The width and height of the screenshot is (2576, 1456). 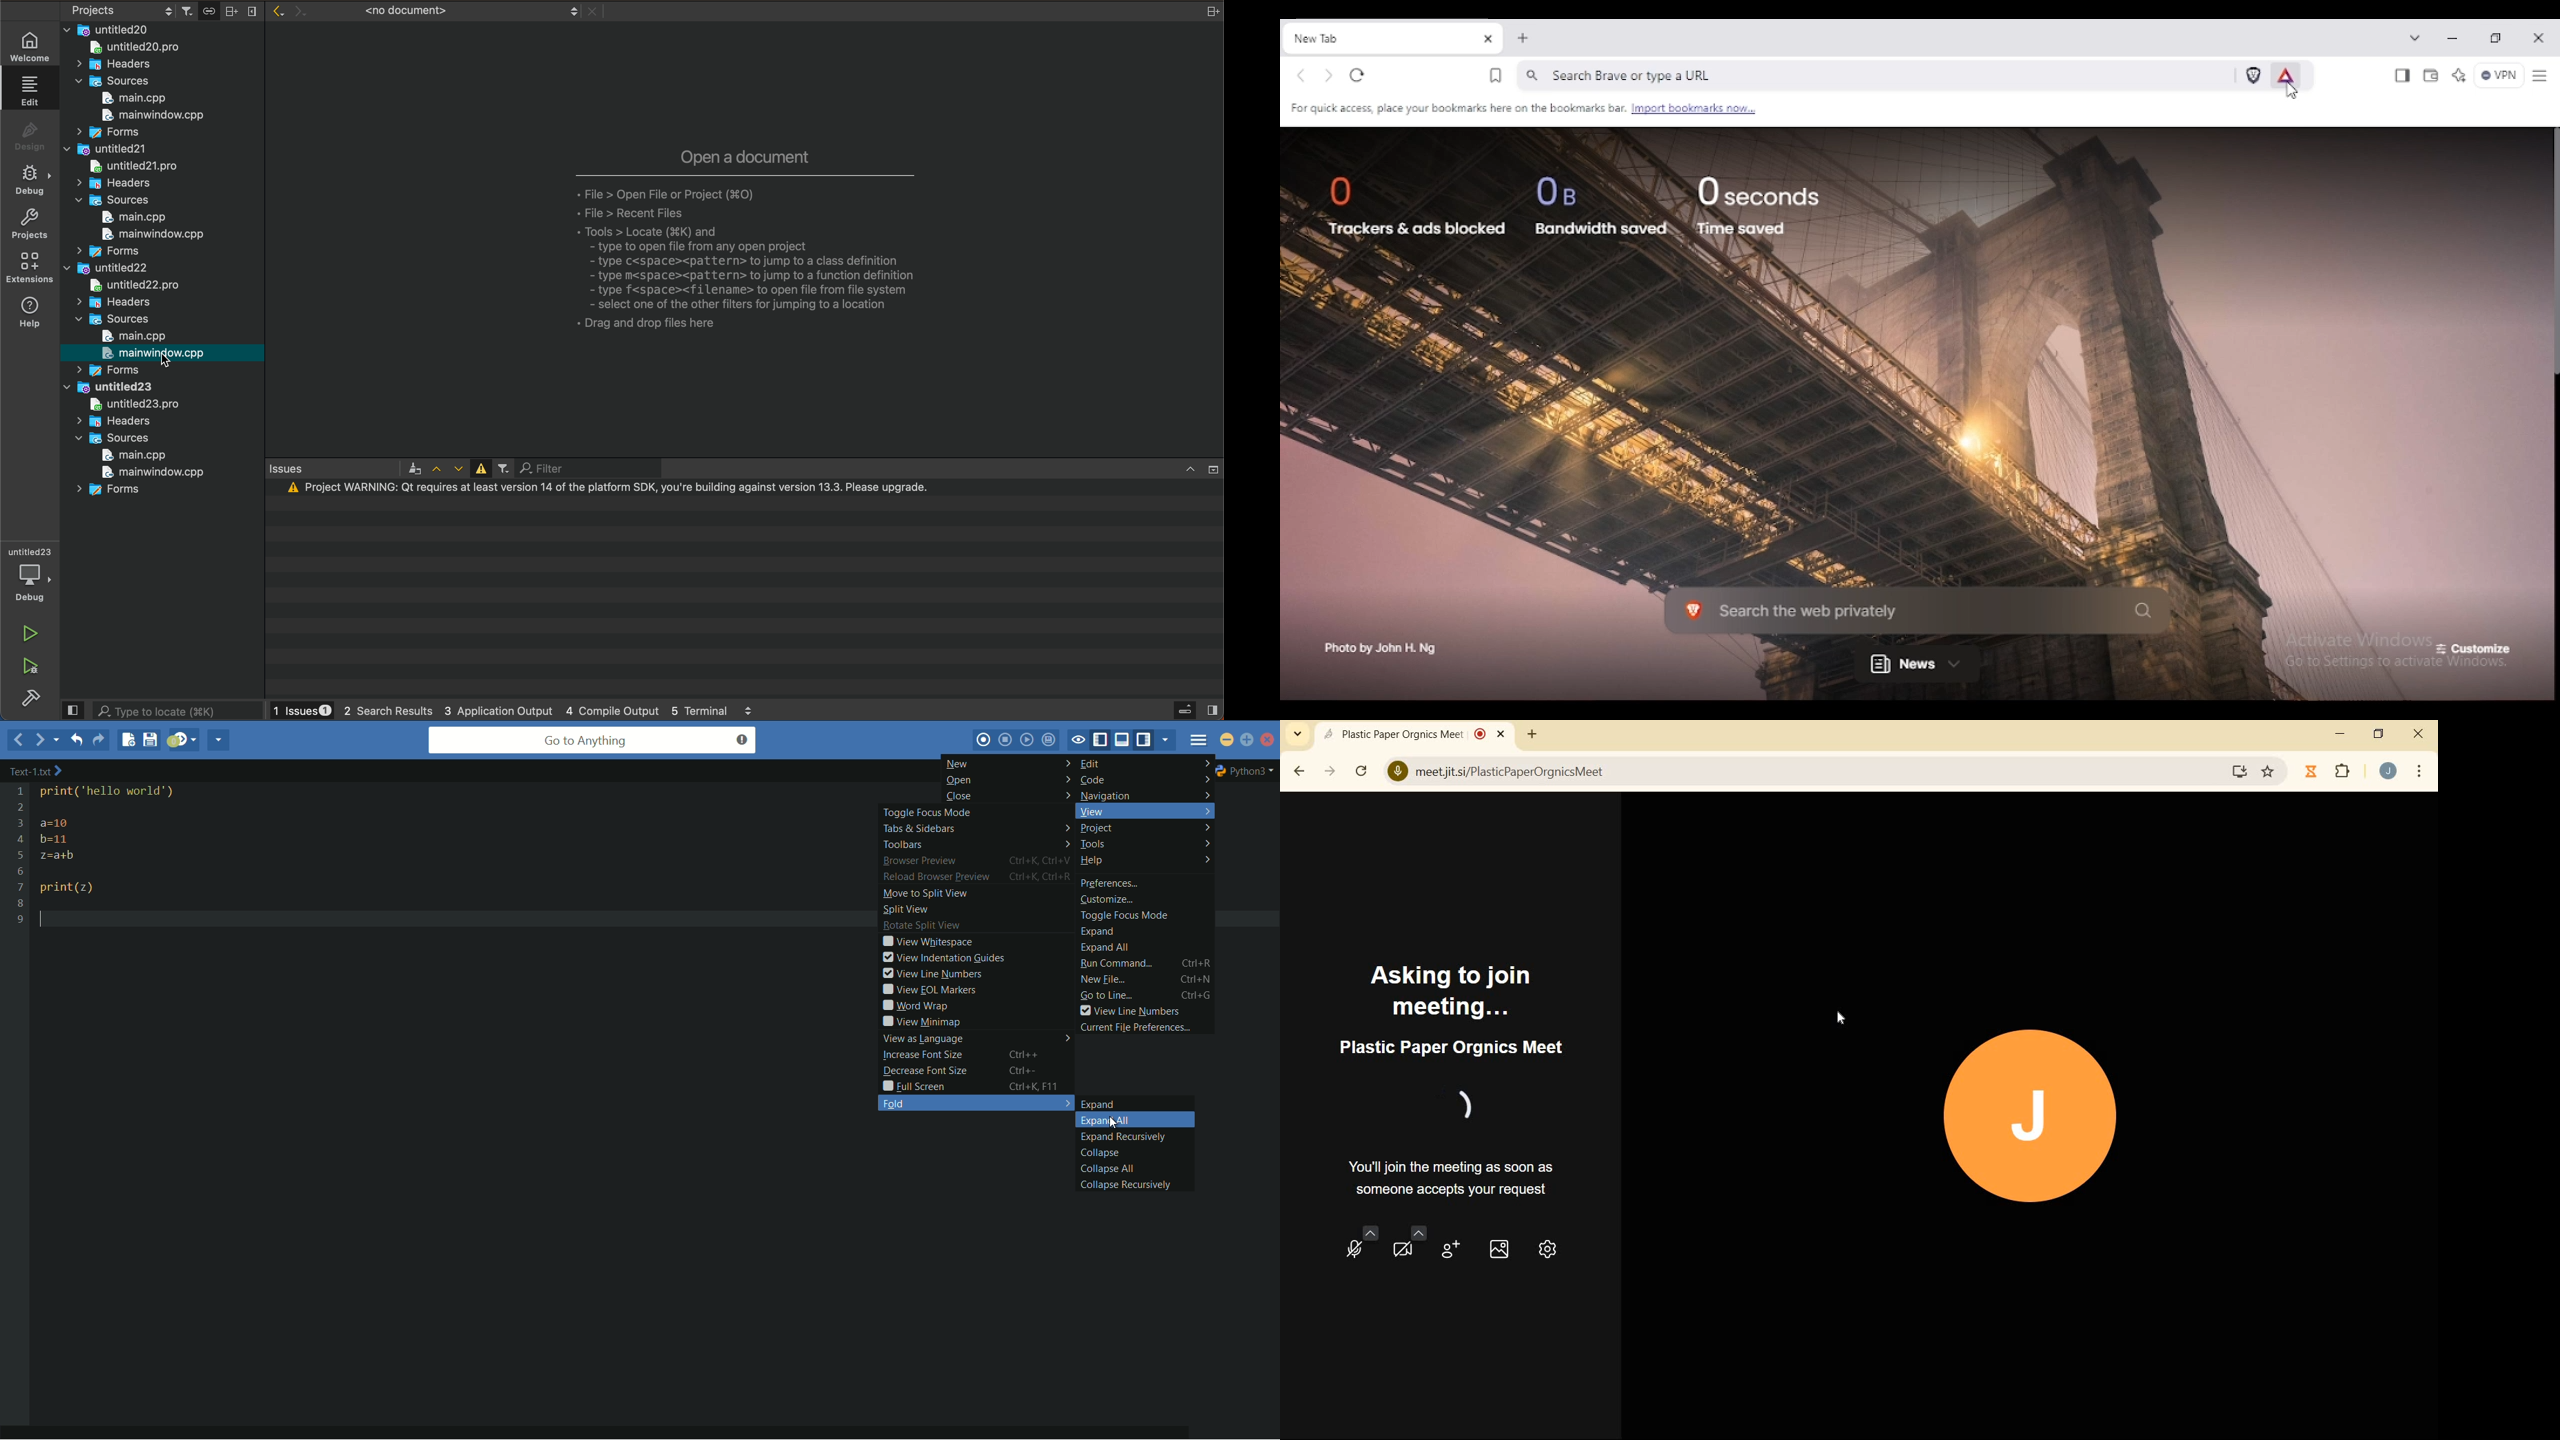 I want to click on current open tan, so click(x=1417, y=734).